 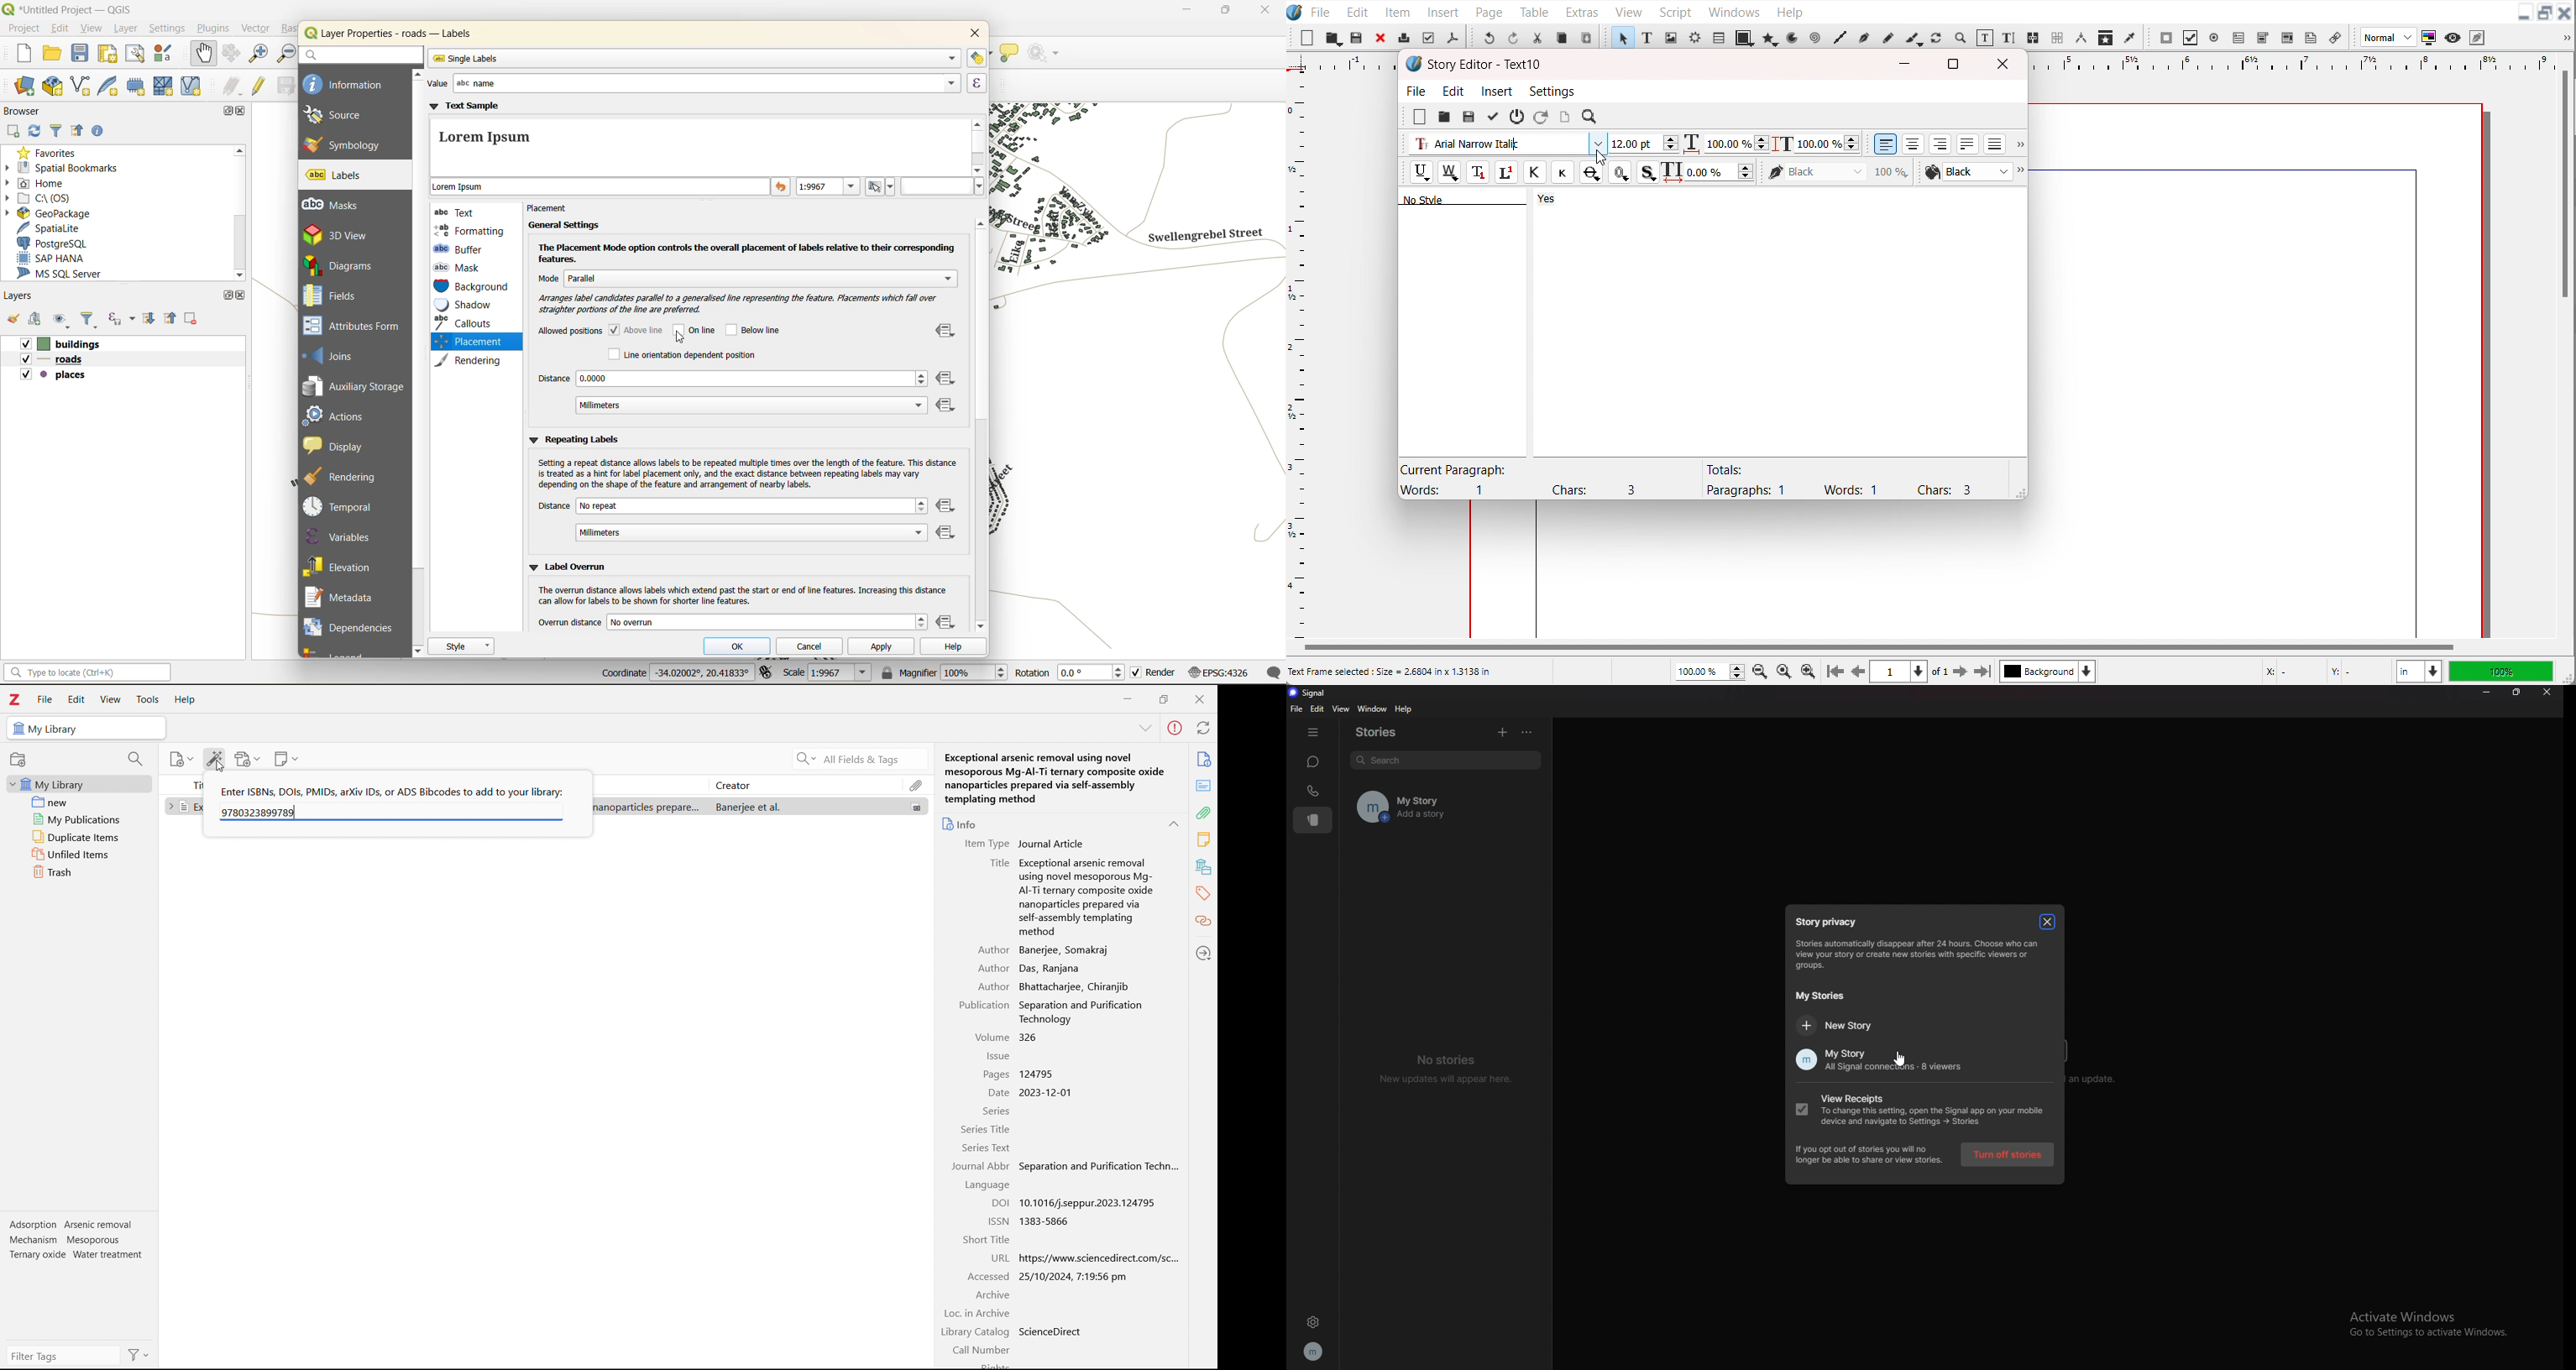 I want to click on Banerjee, Somakraj, so click(x=1066, y=950).